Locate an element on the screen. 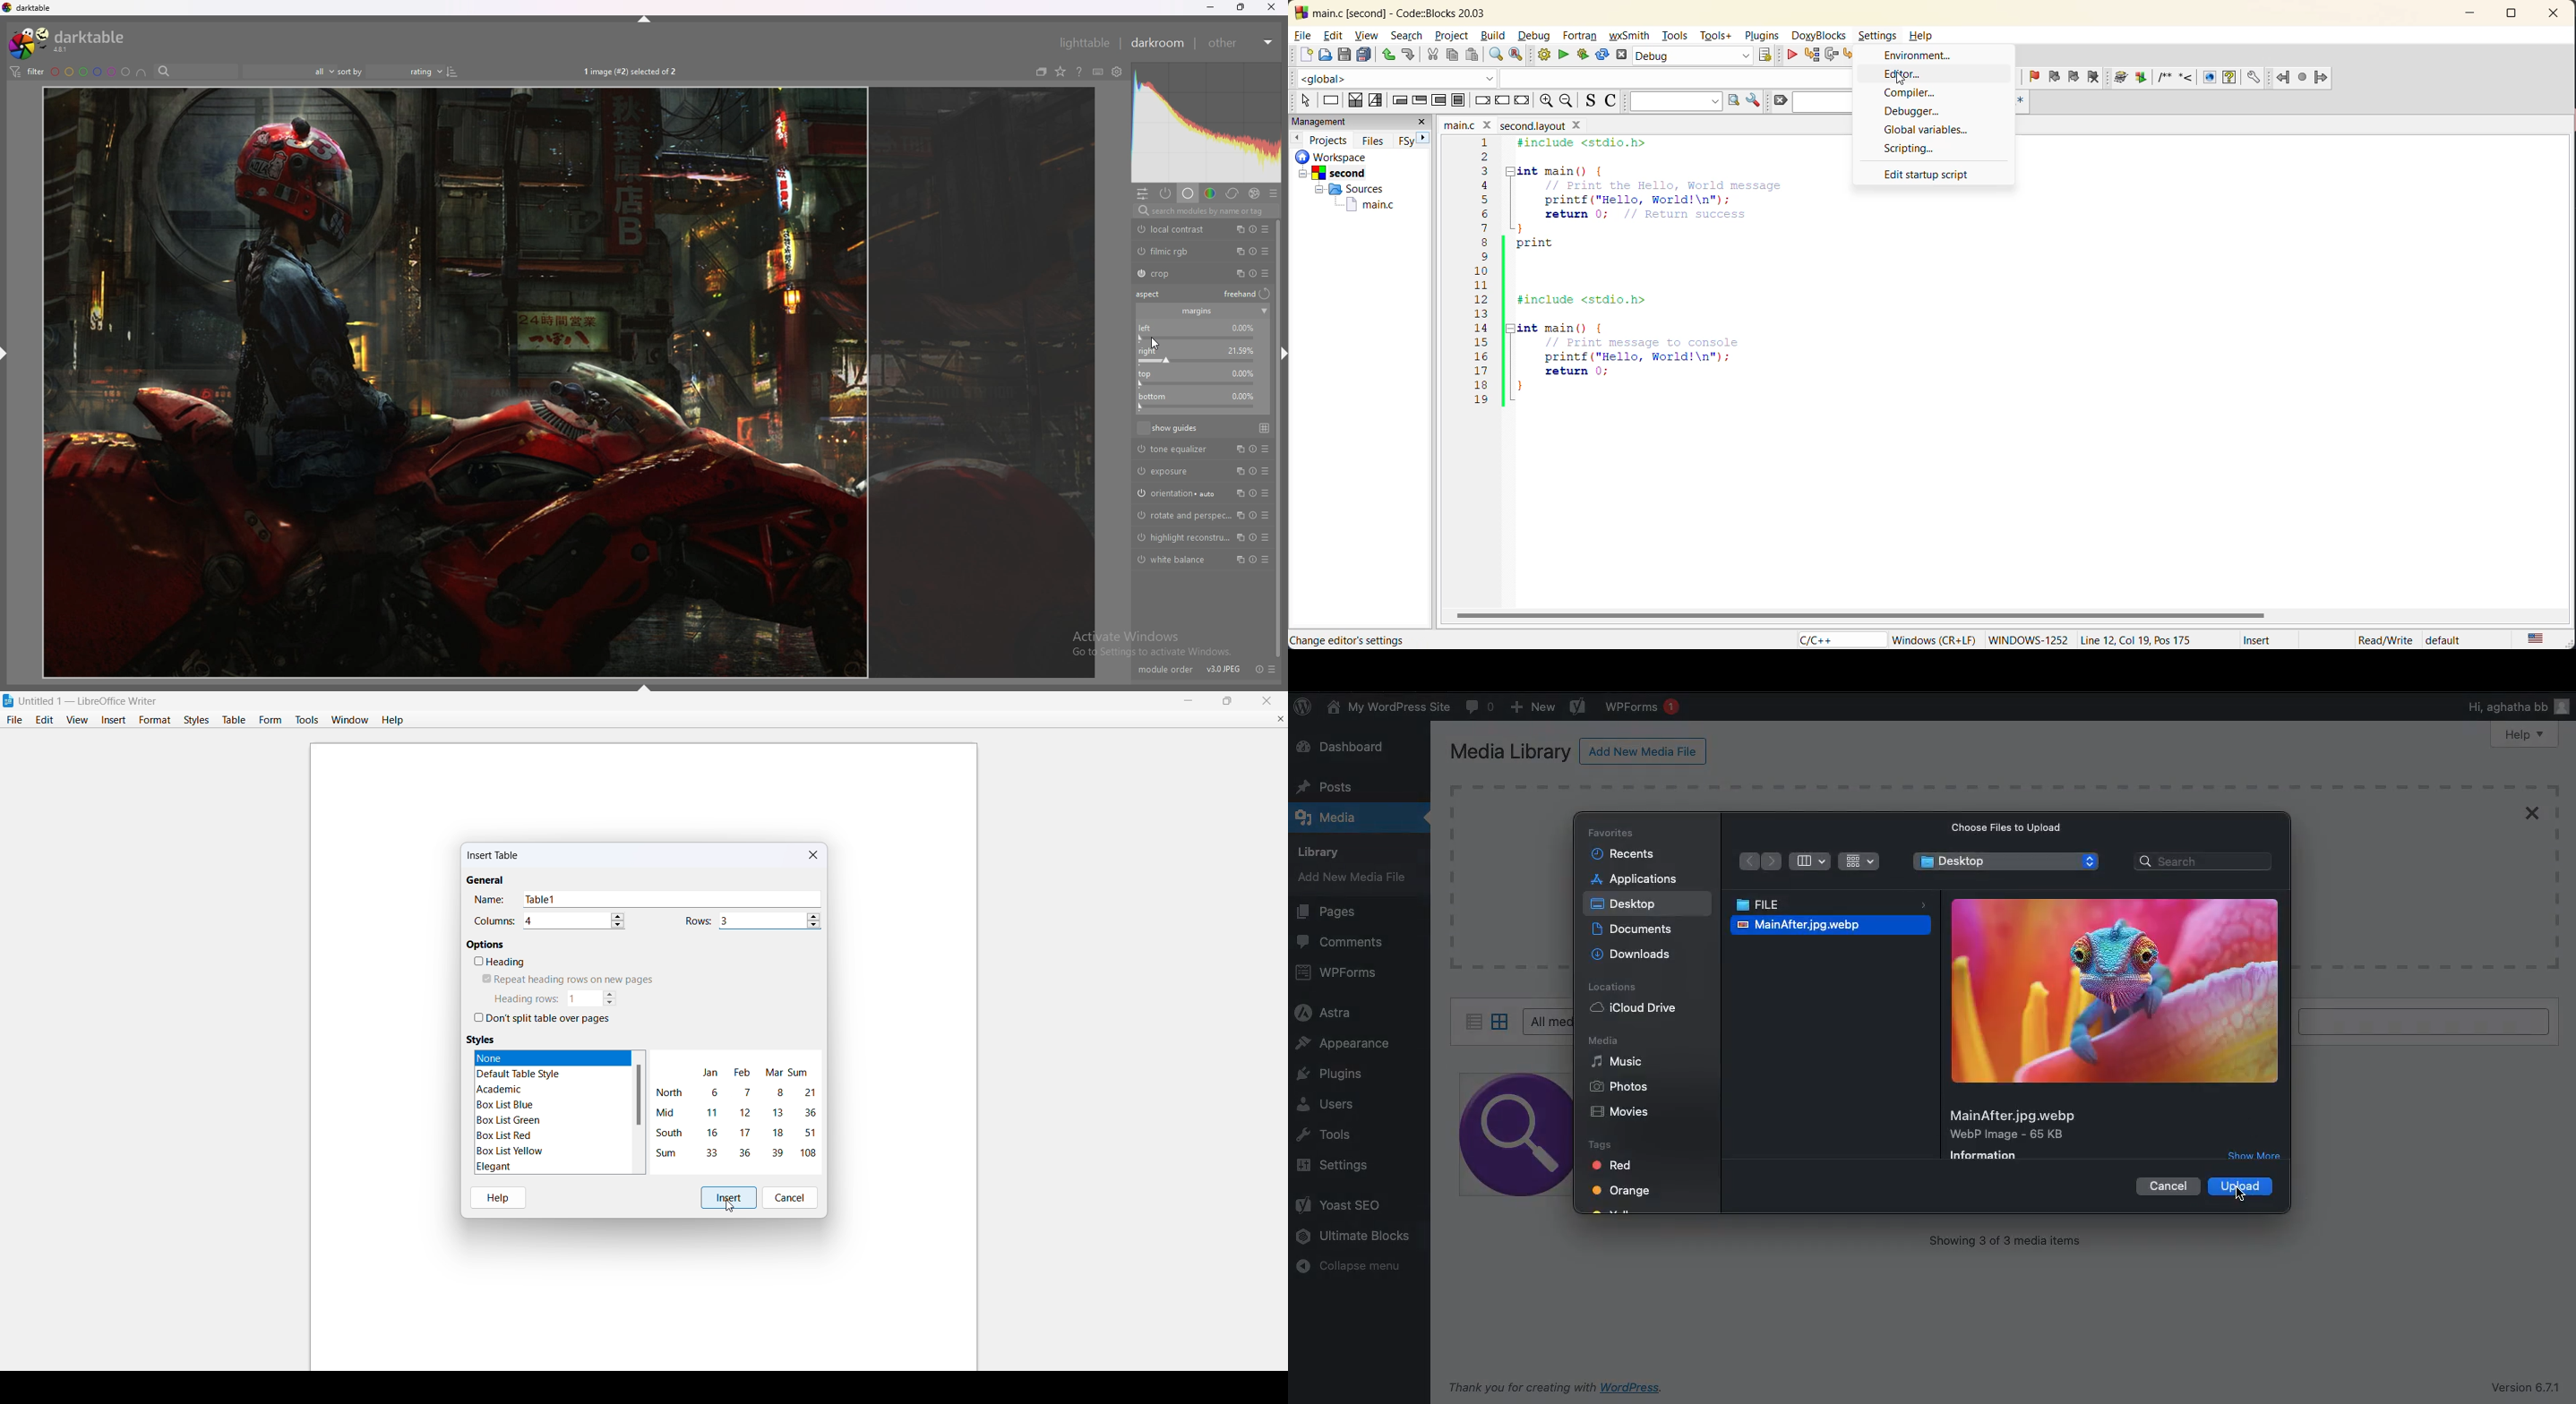 This screenshot has width=2576, height=1428. correct is located at coordinates (1232, 194).